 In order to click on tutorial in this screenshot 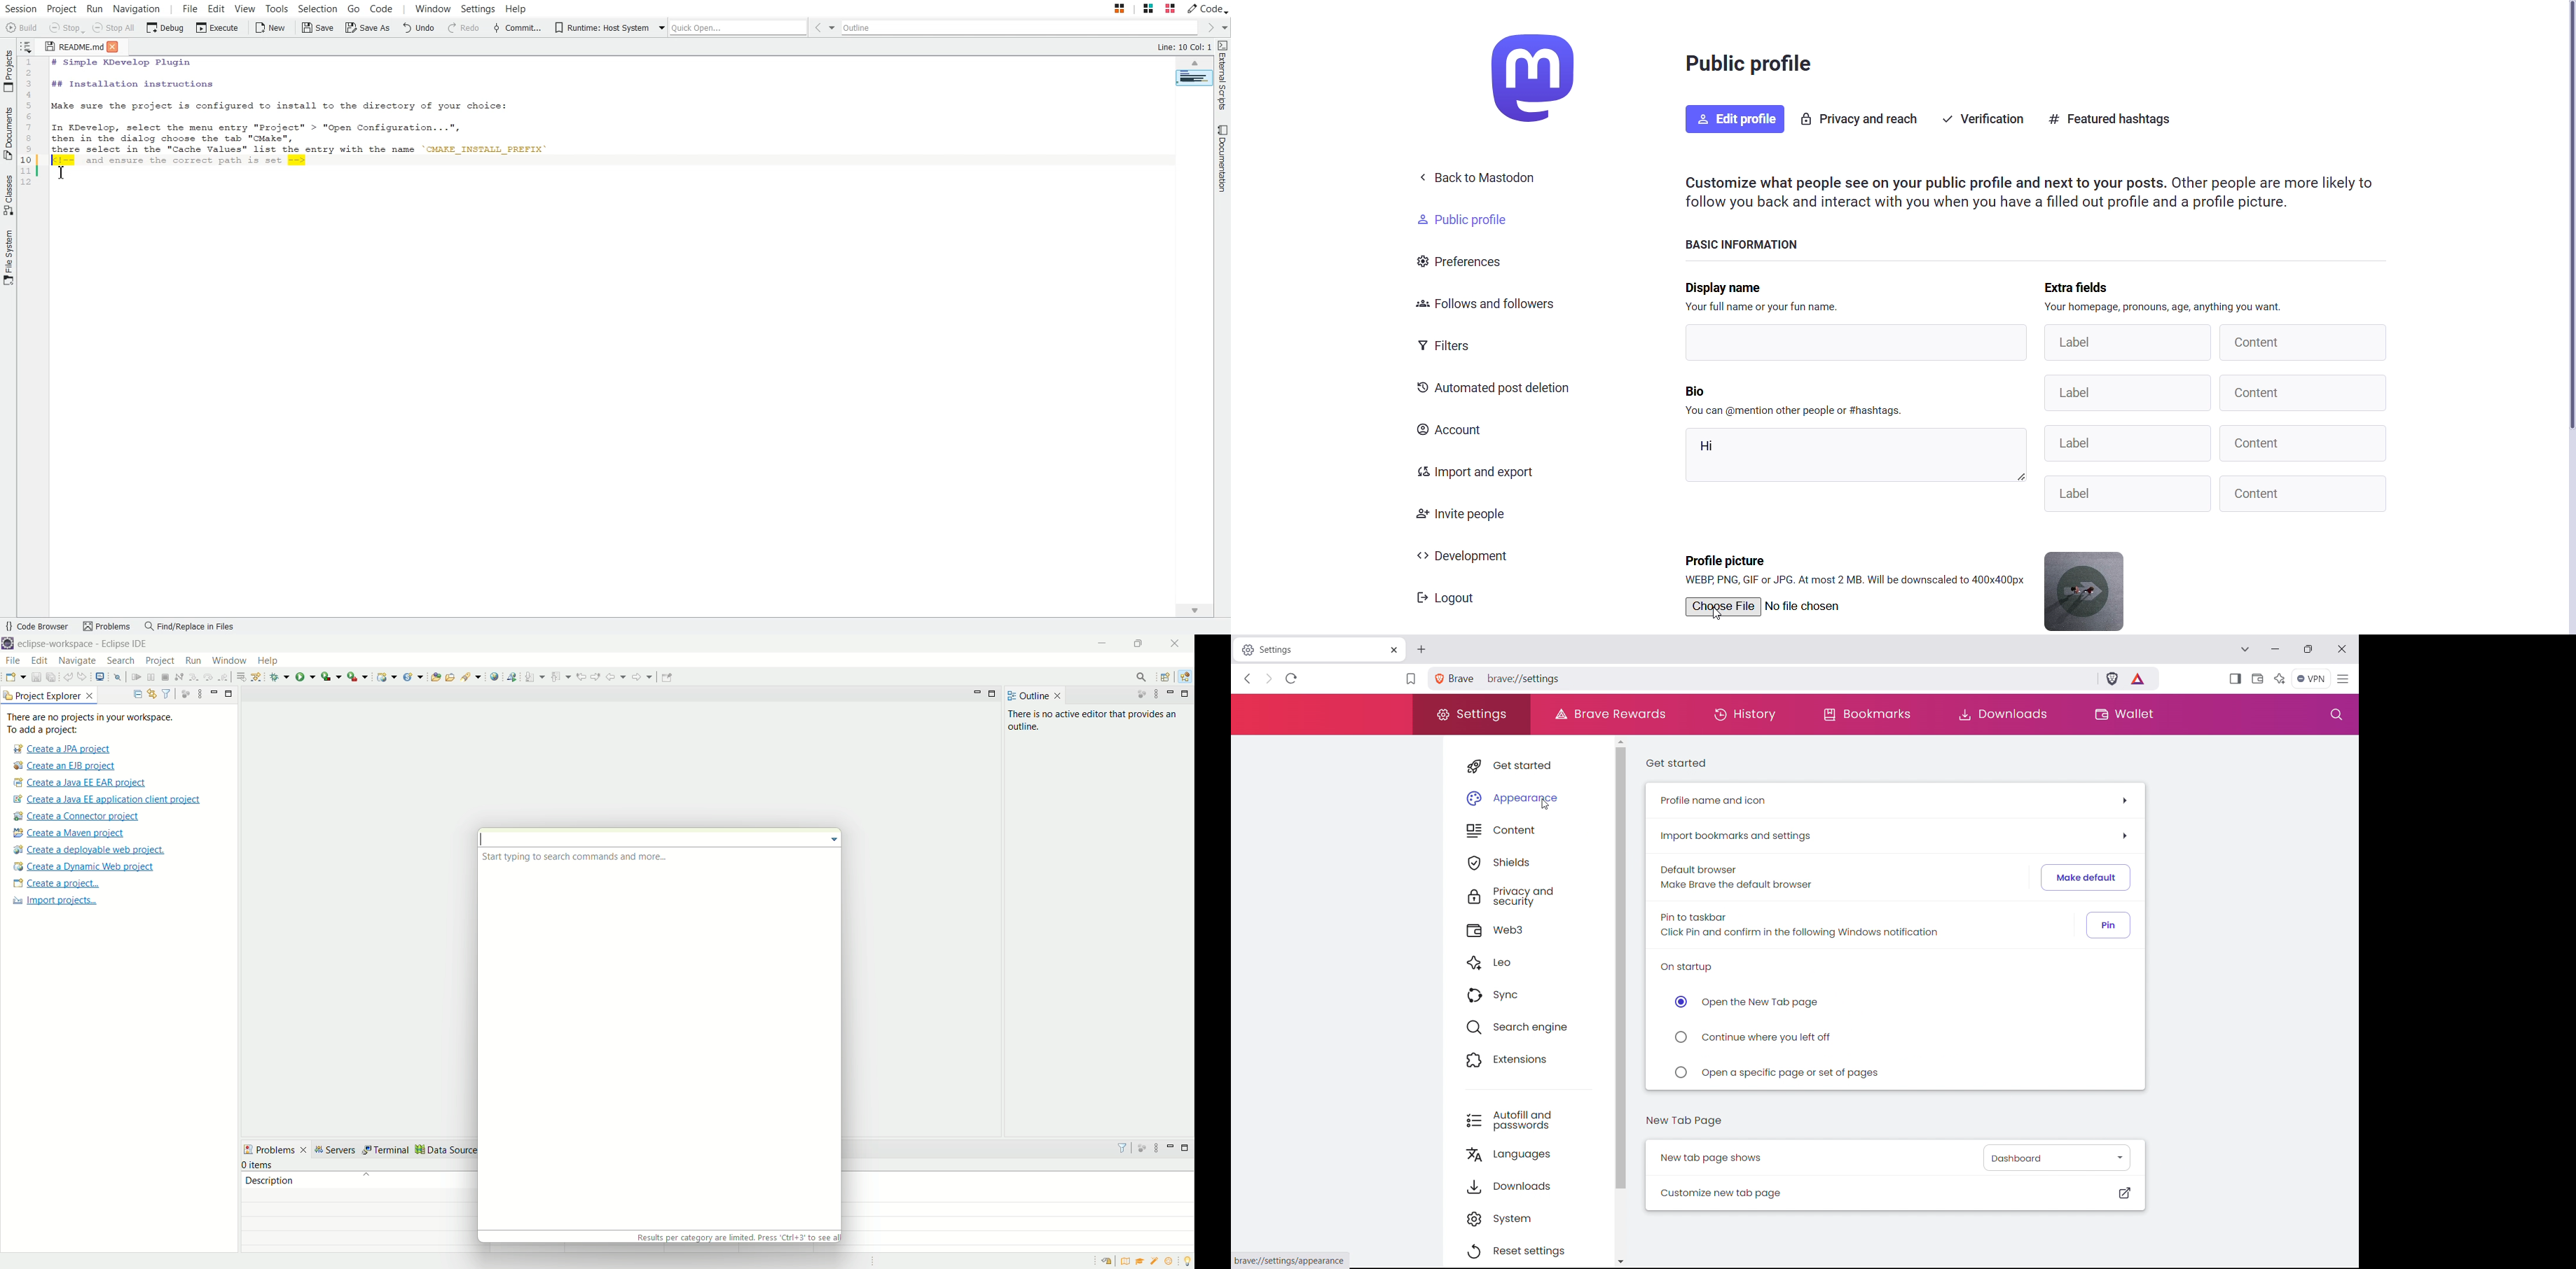, I will do `click(1140, 1262)`.